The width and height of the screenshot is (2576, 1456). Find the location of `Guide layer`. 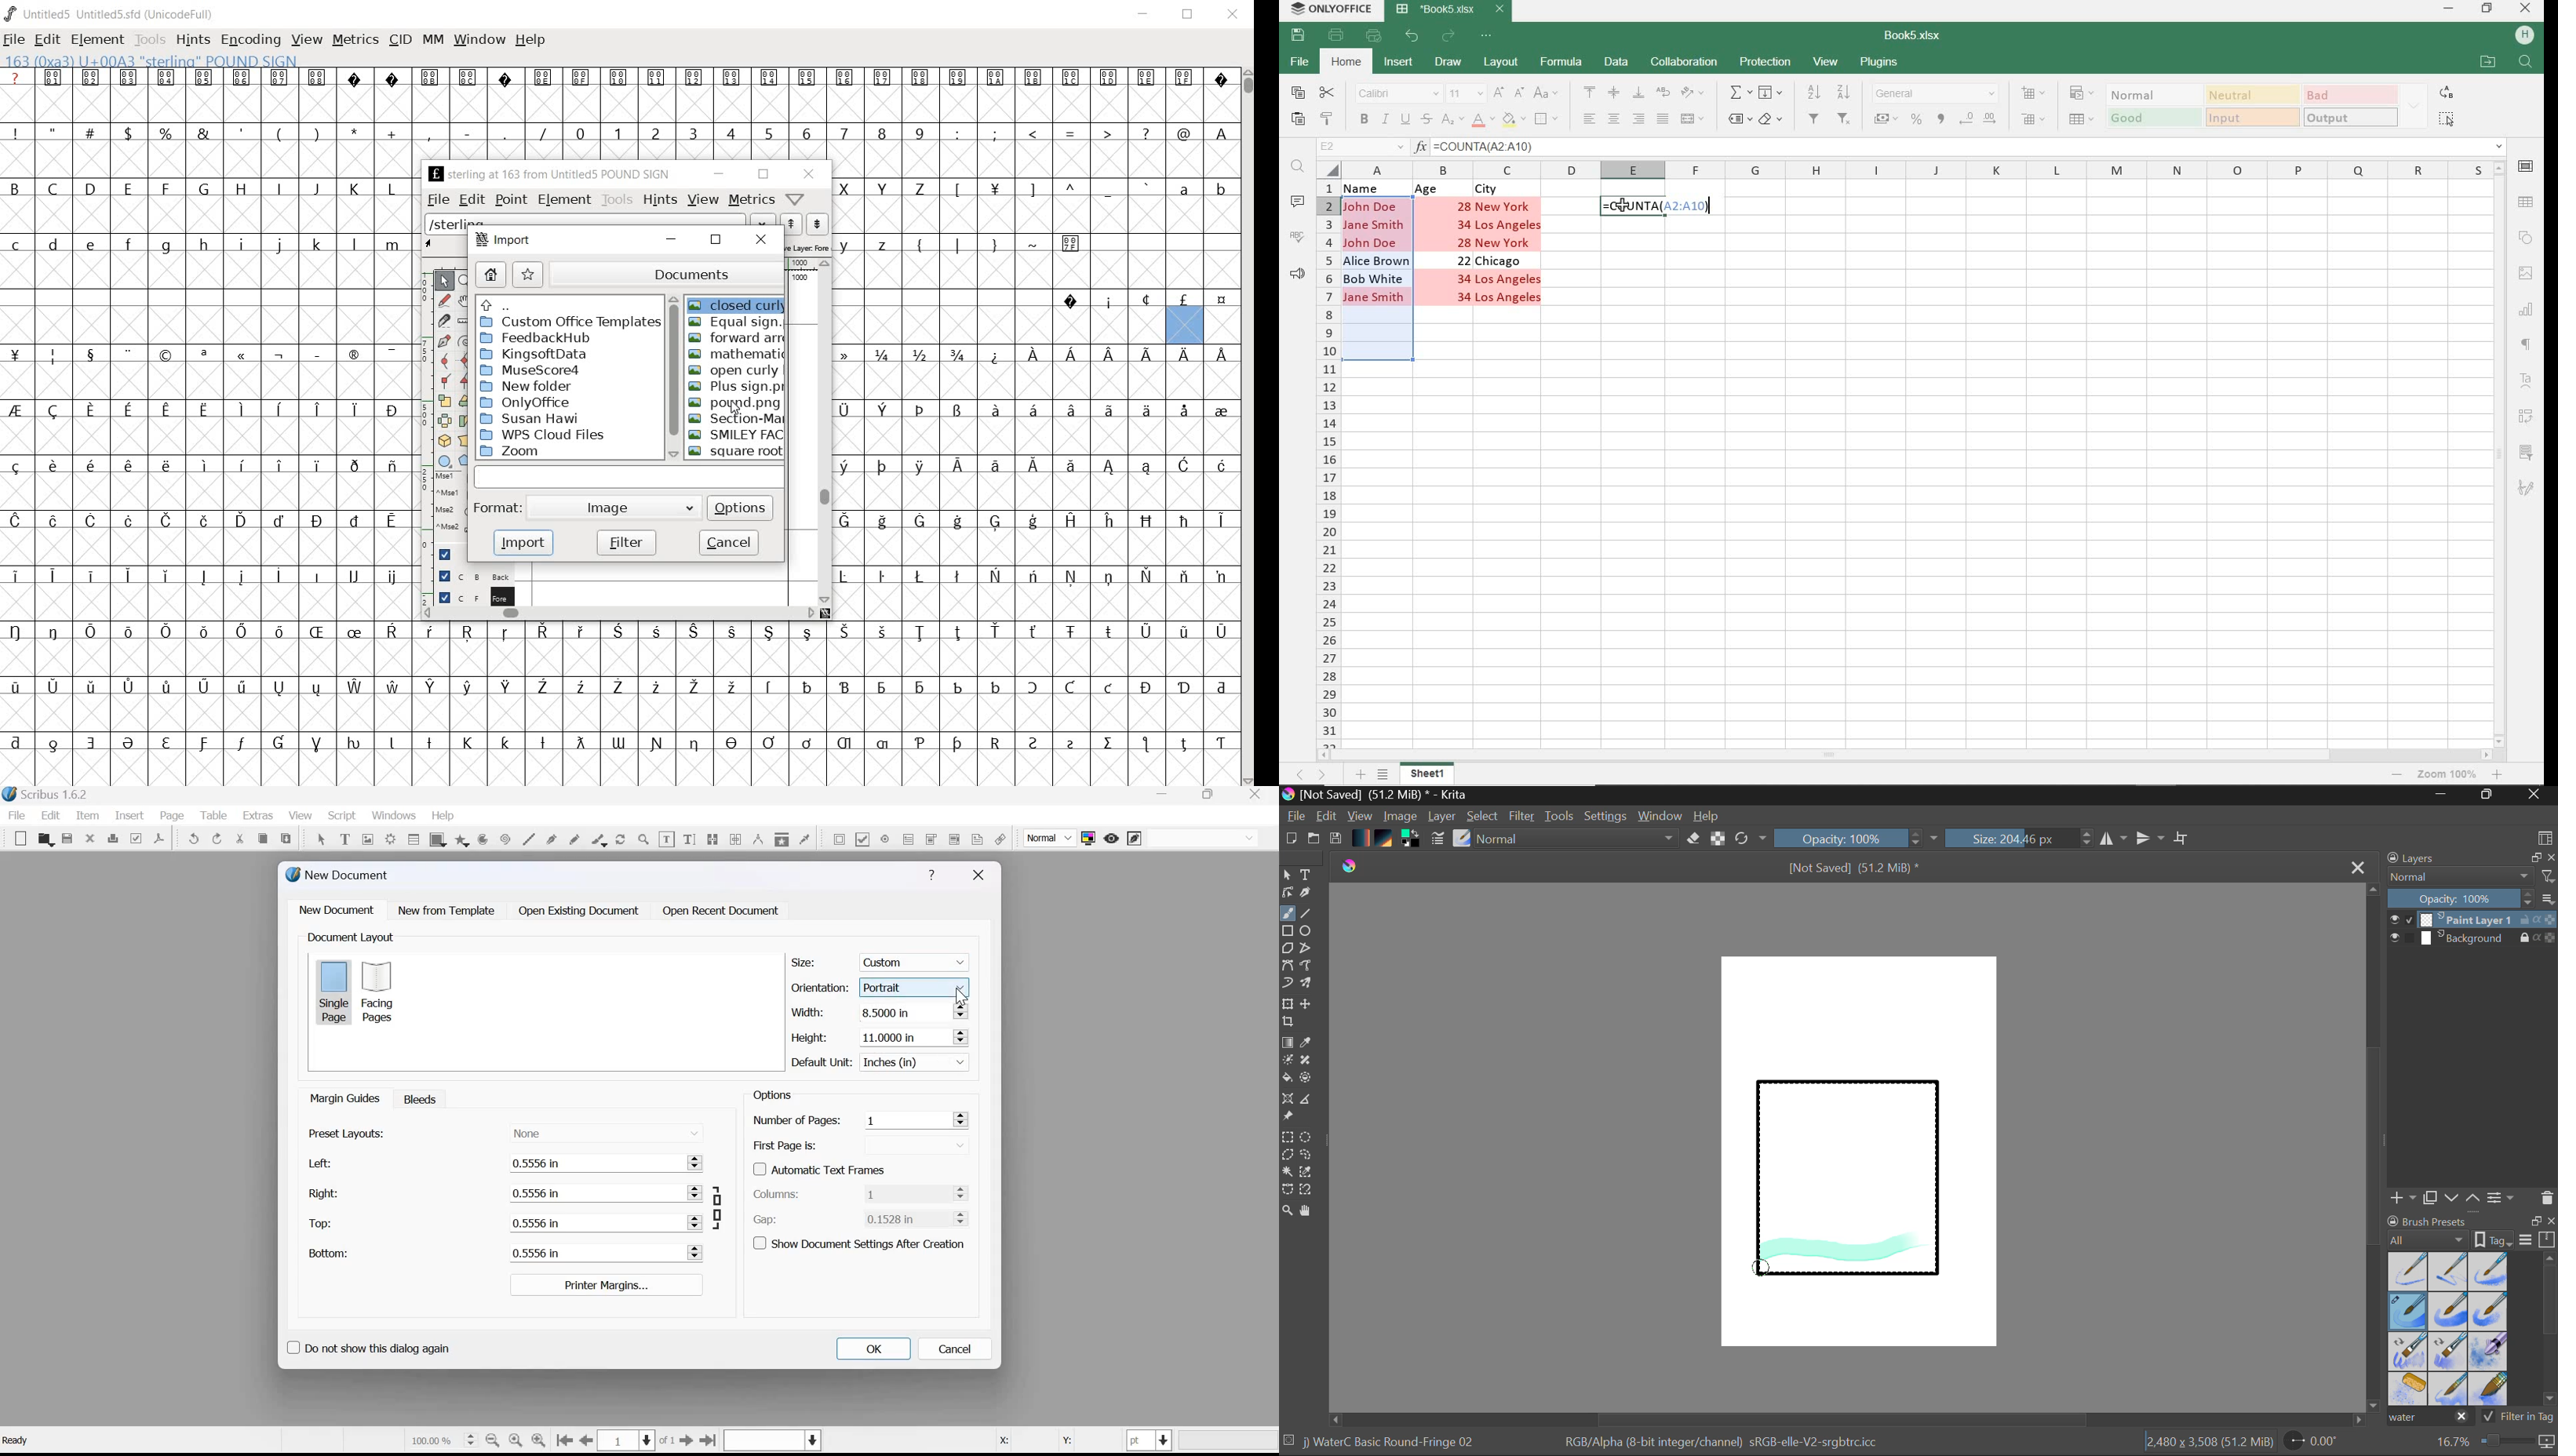

Guide layer is located at coordinates (446, 555).